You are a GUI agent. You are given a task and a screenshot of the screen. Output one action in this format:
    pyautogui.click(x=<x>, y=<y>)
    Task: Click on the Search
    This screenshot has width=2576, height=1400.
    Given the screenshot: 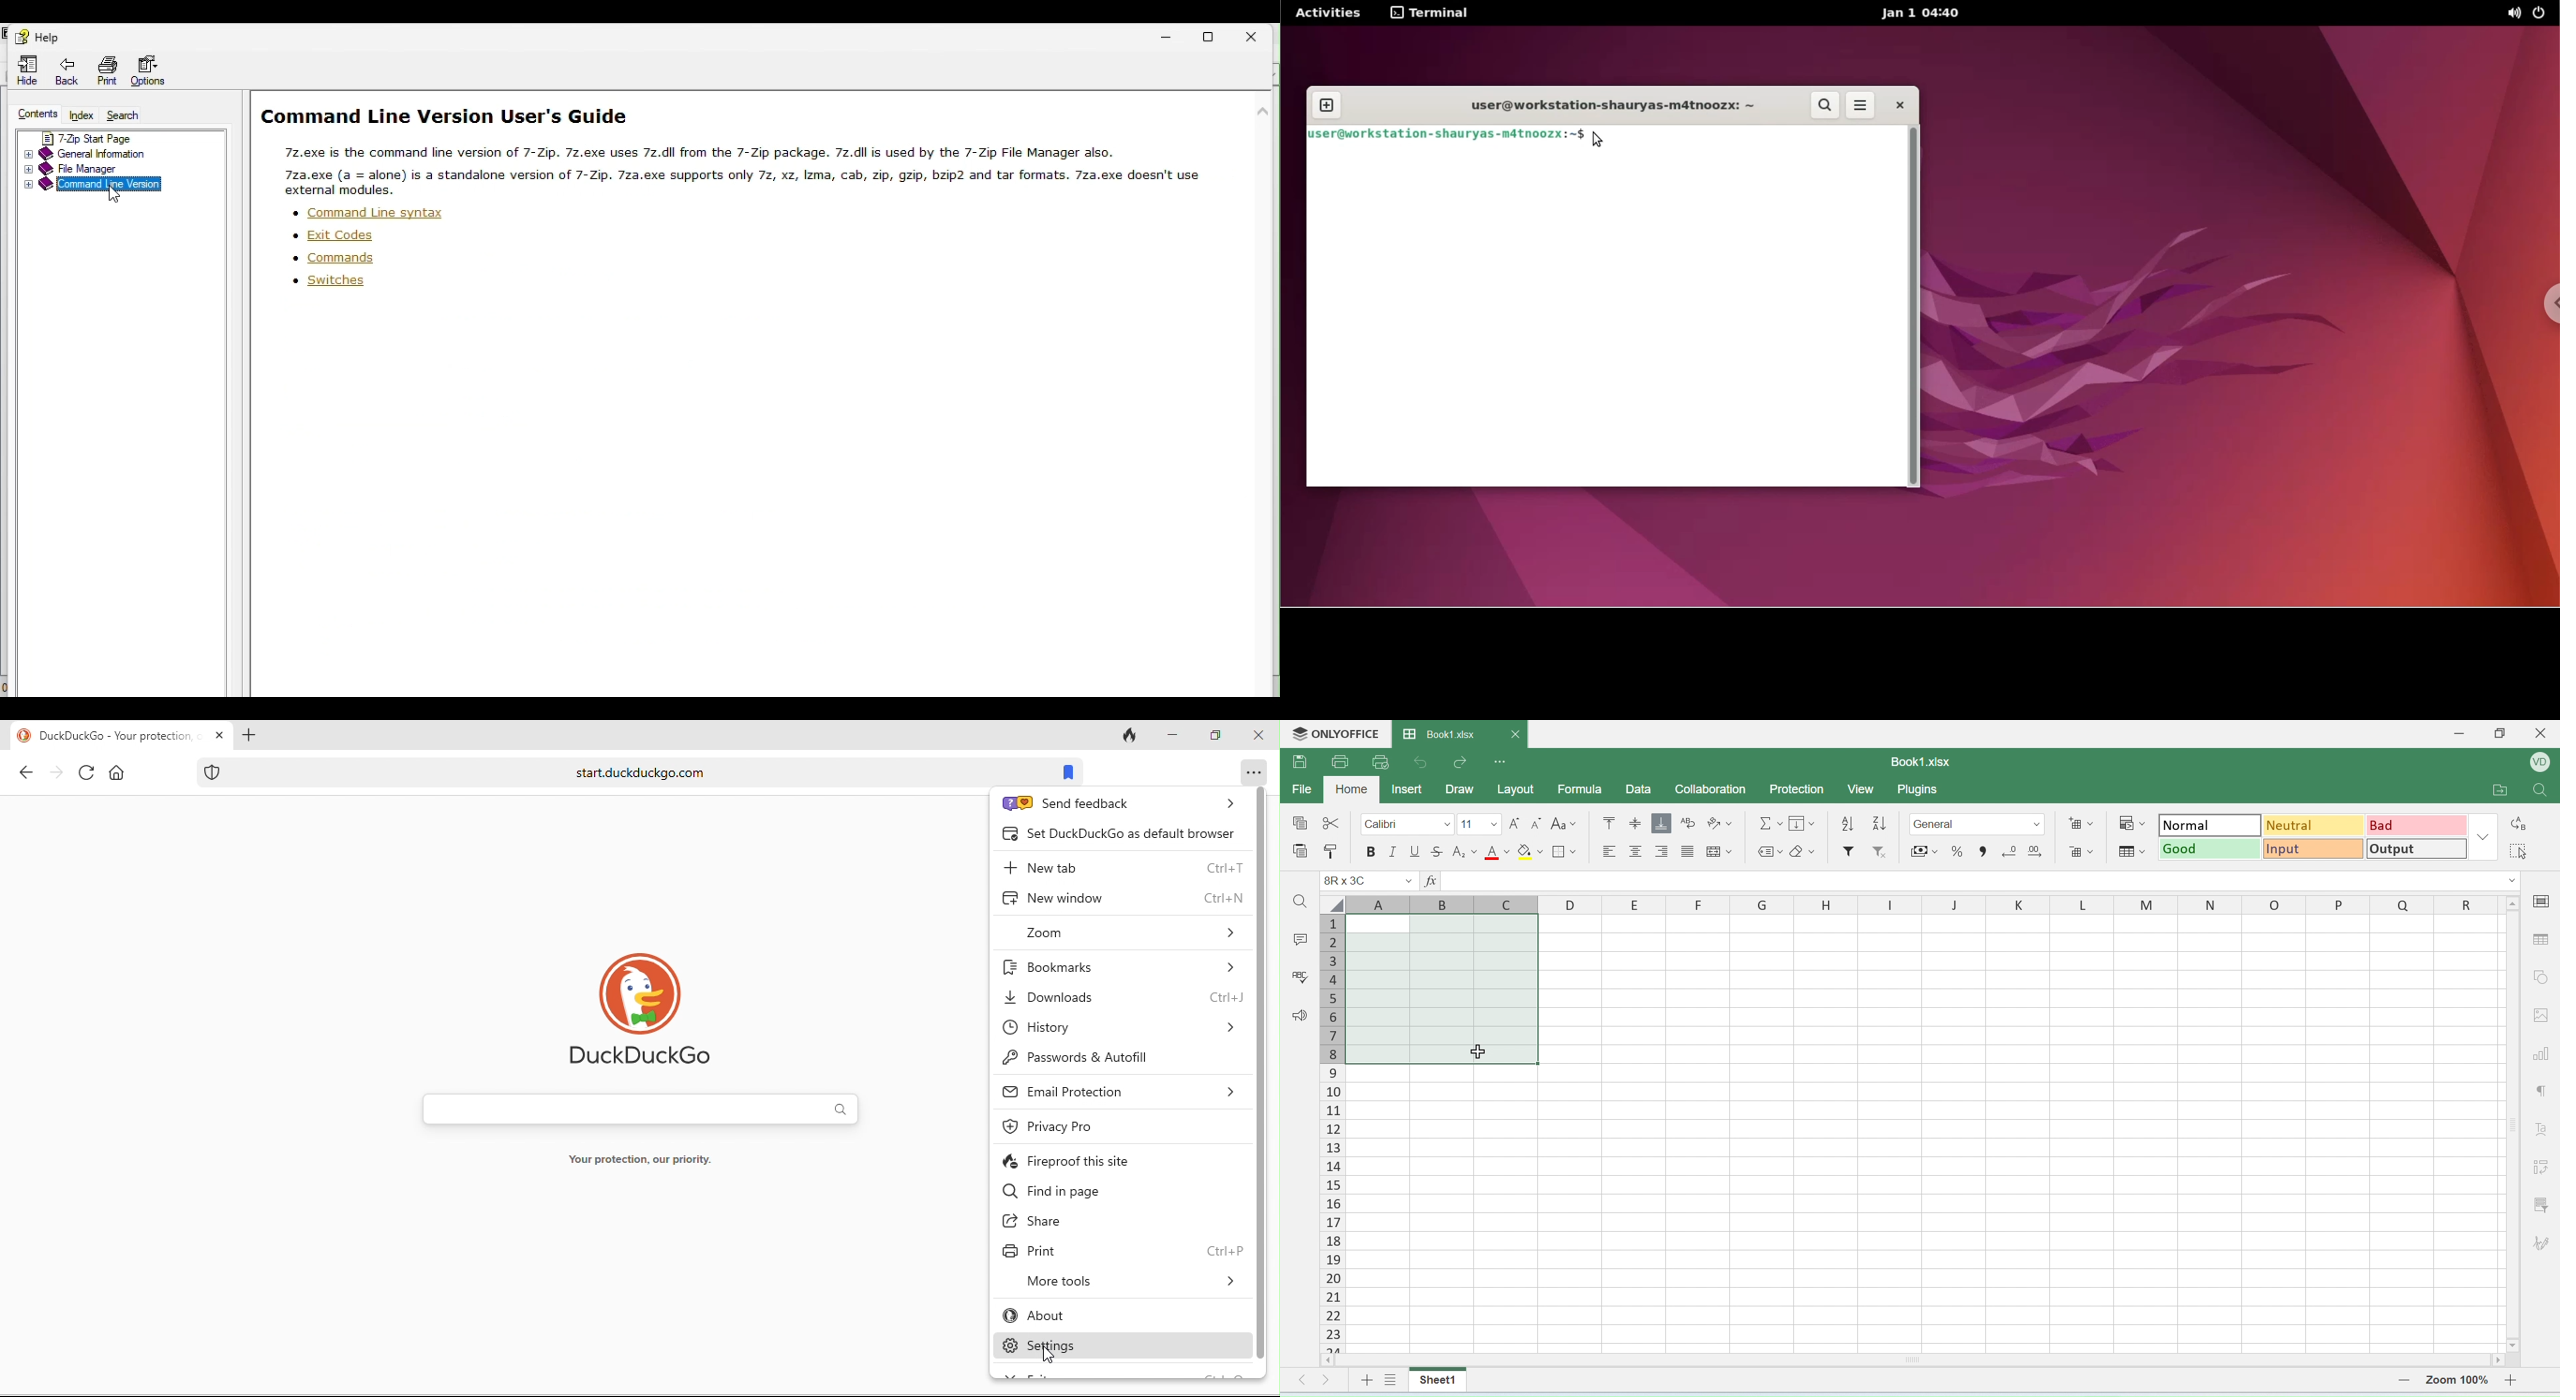 What is the action you would take?
    pyautogui.click(x=124, y=116)
    